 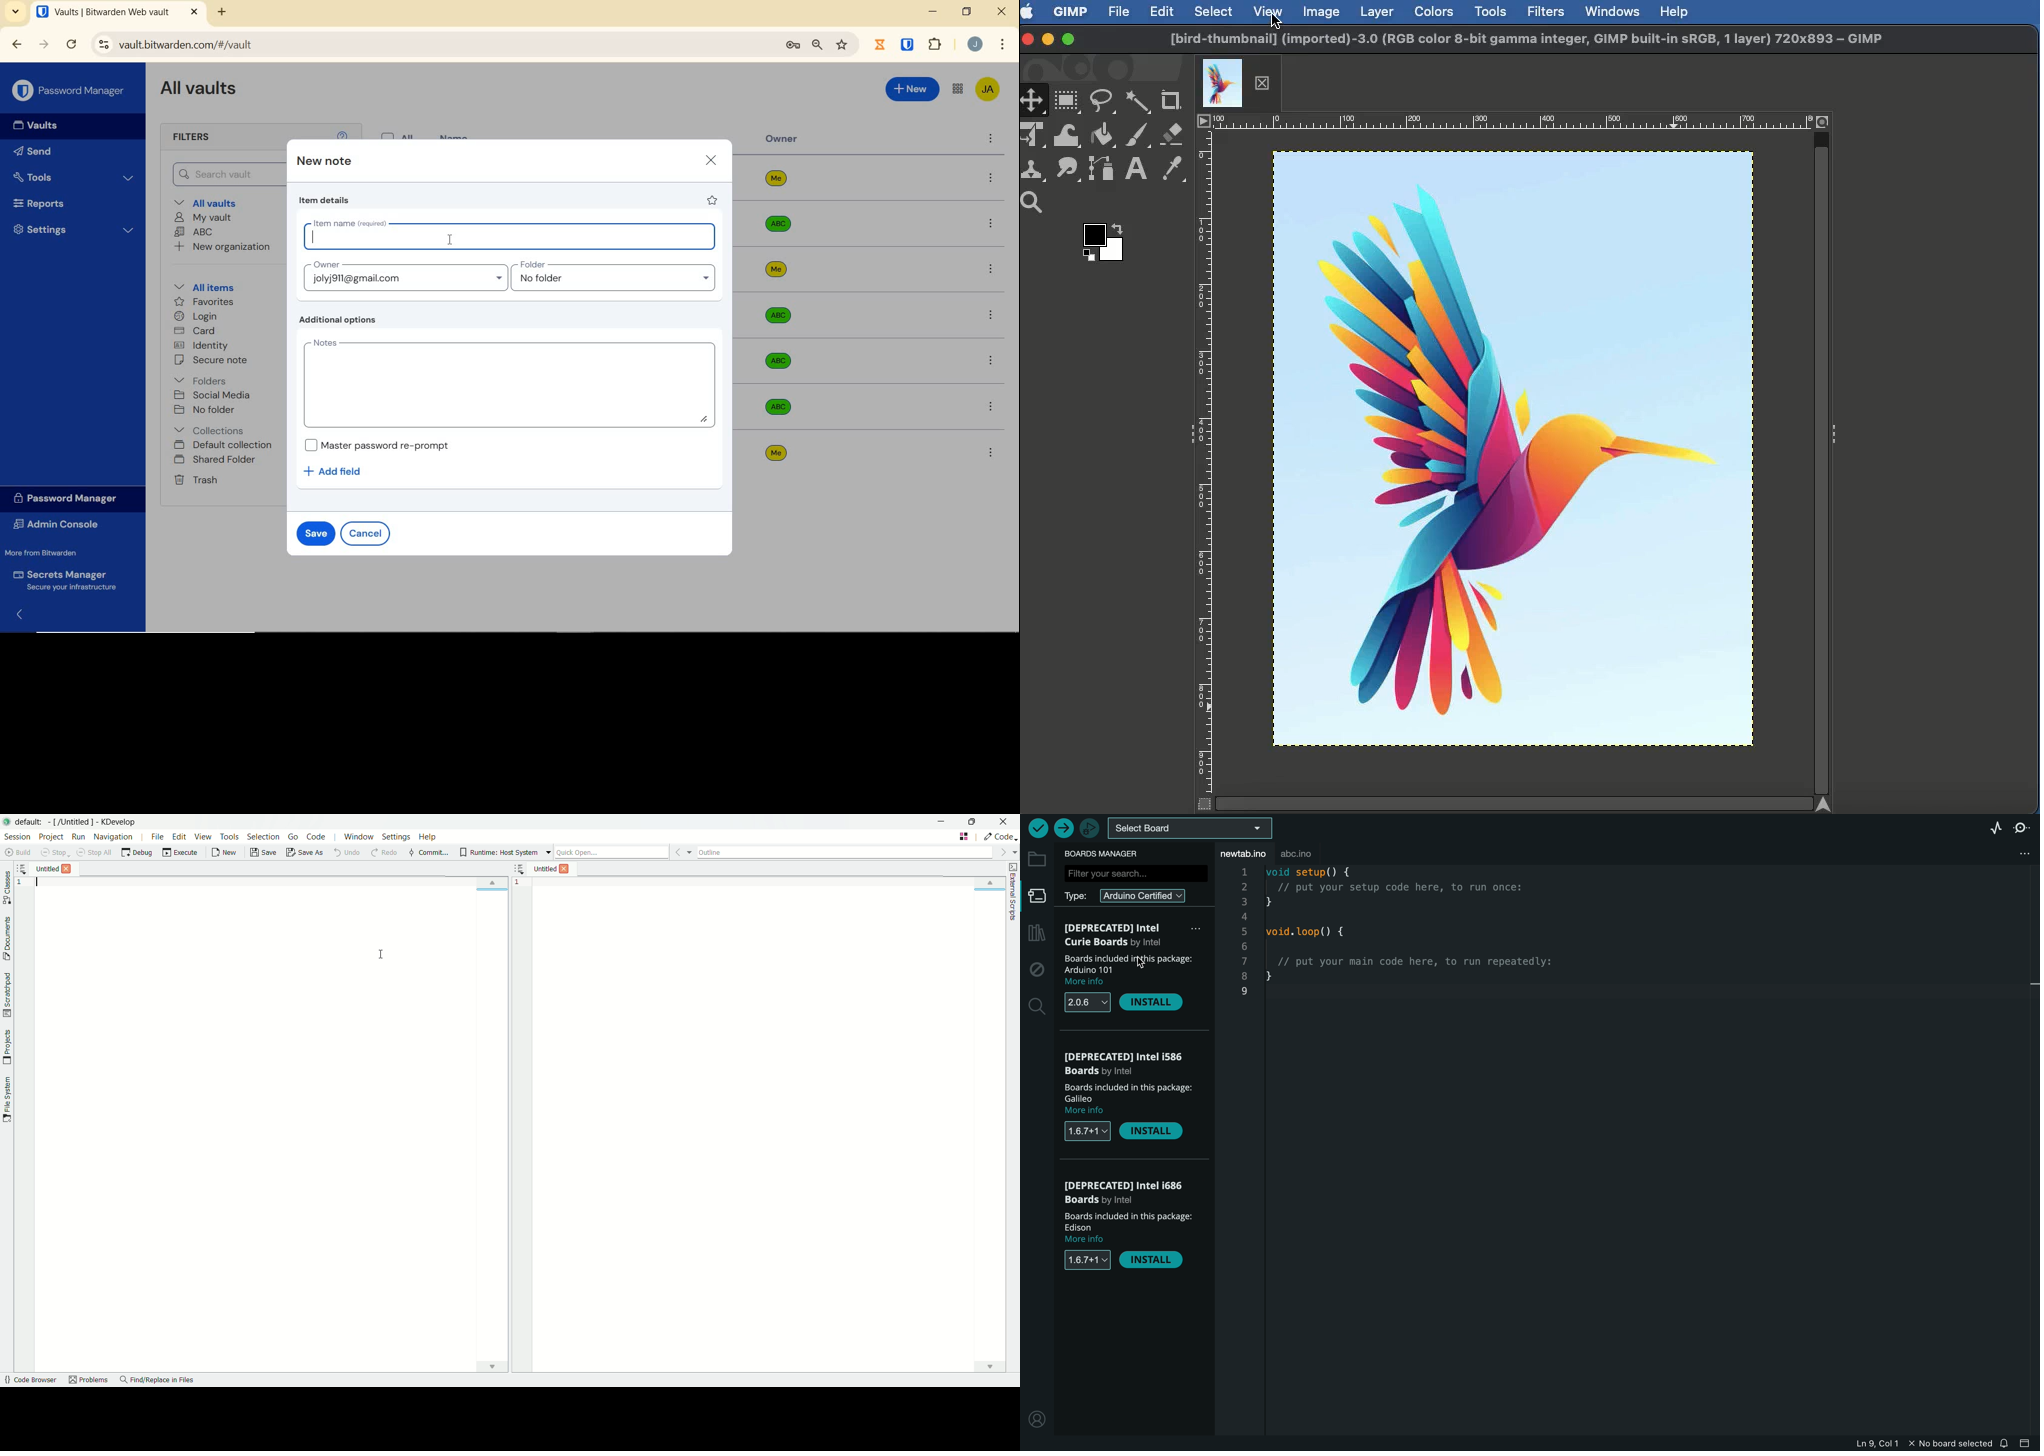 I want to click on All items, so click(x=213, y=288).